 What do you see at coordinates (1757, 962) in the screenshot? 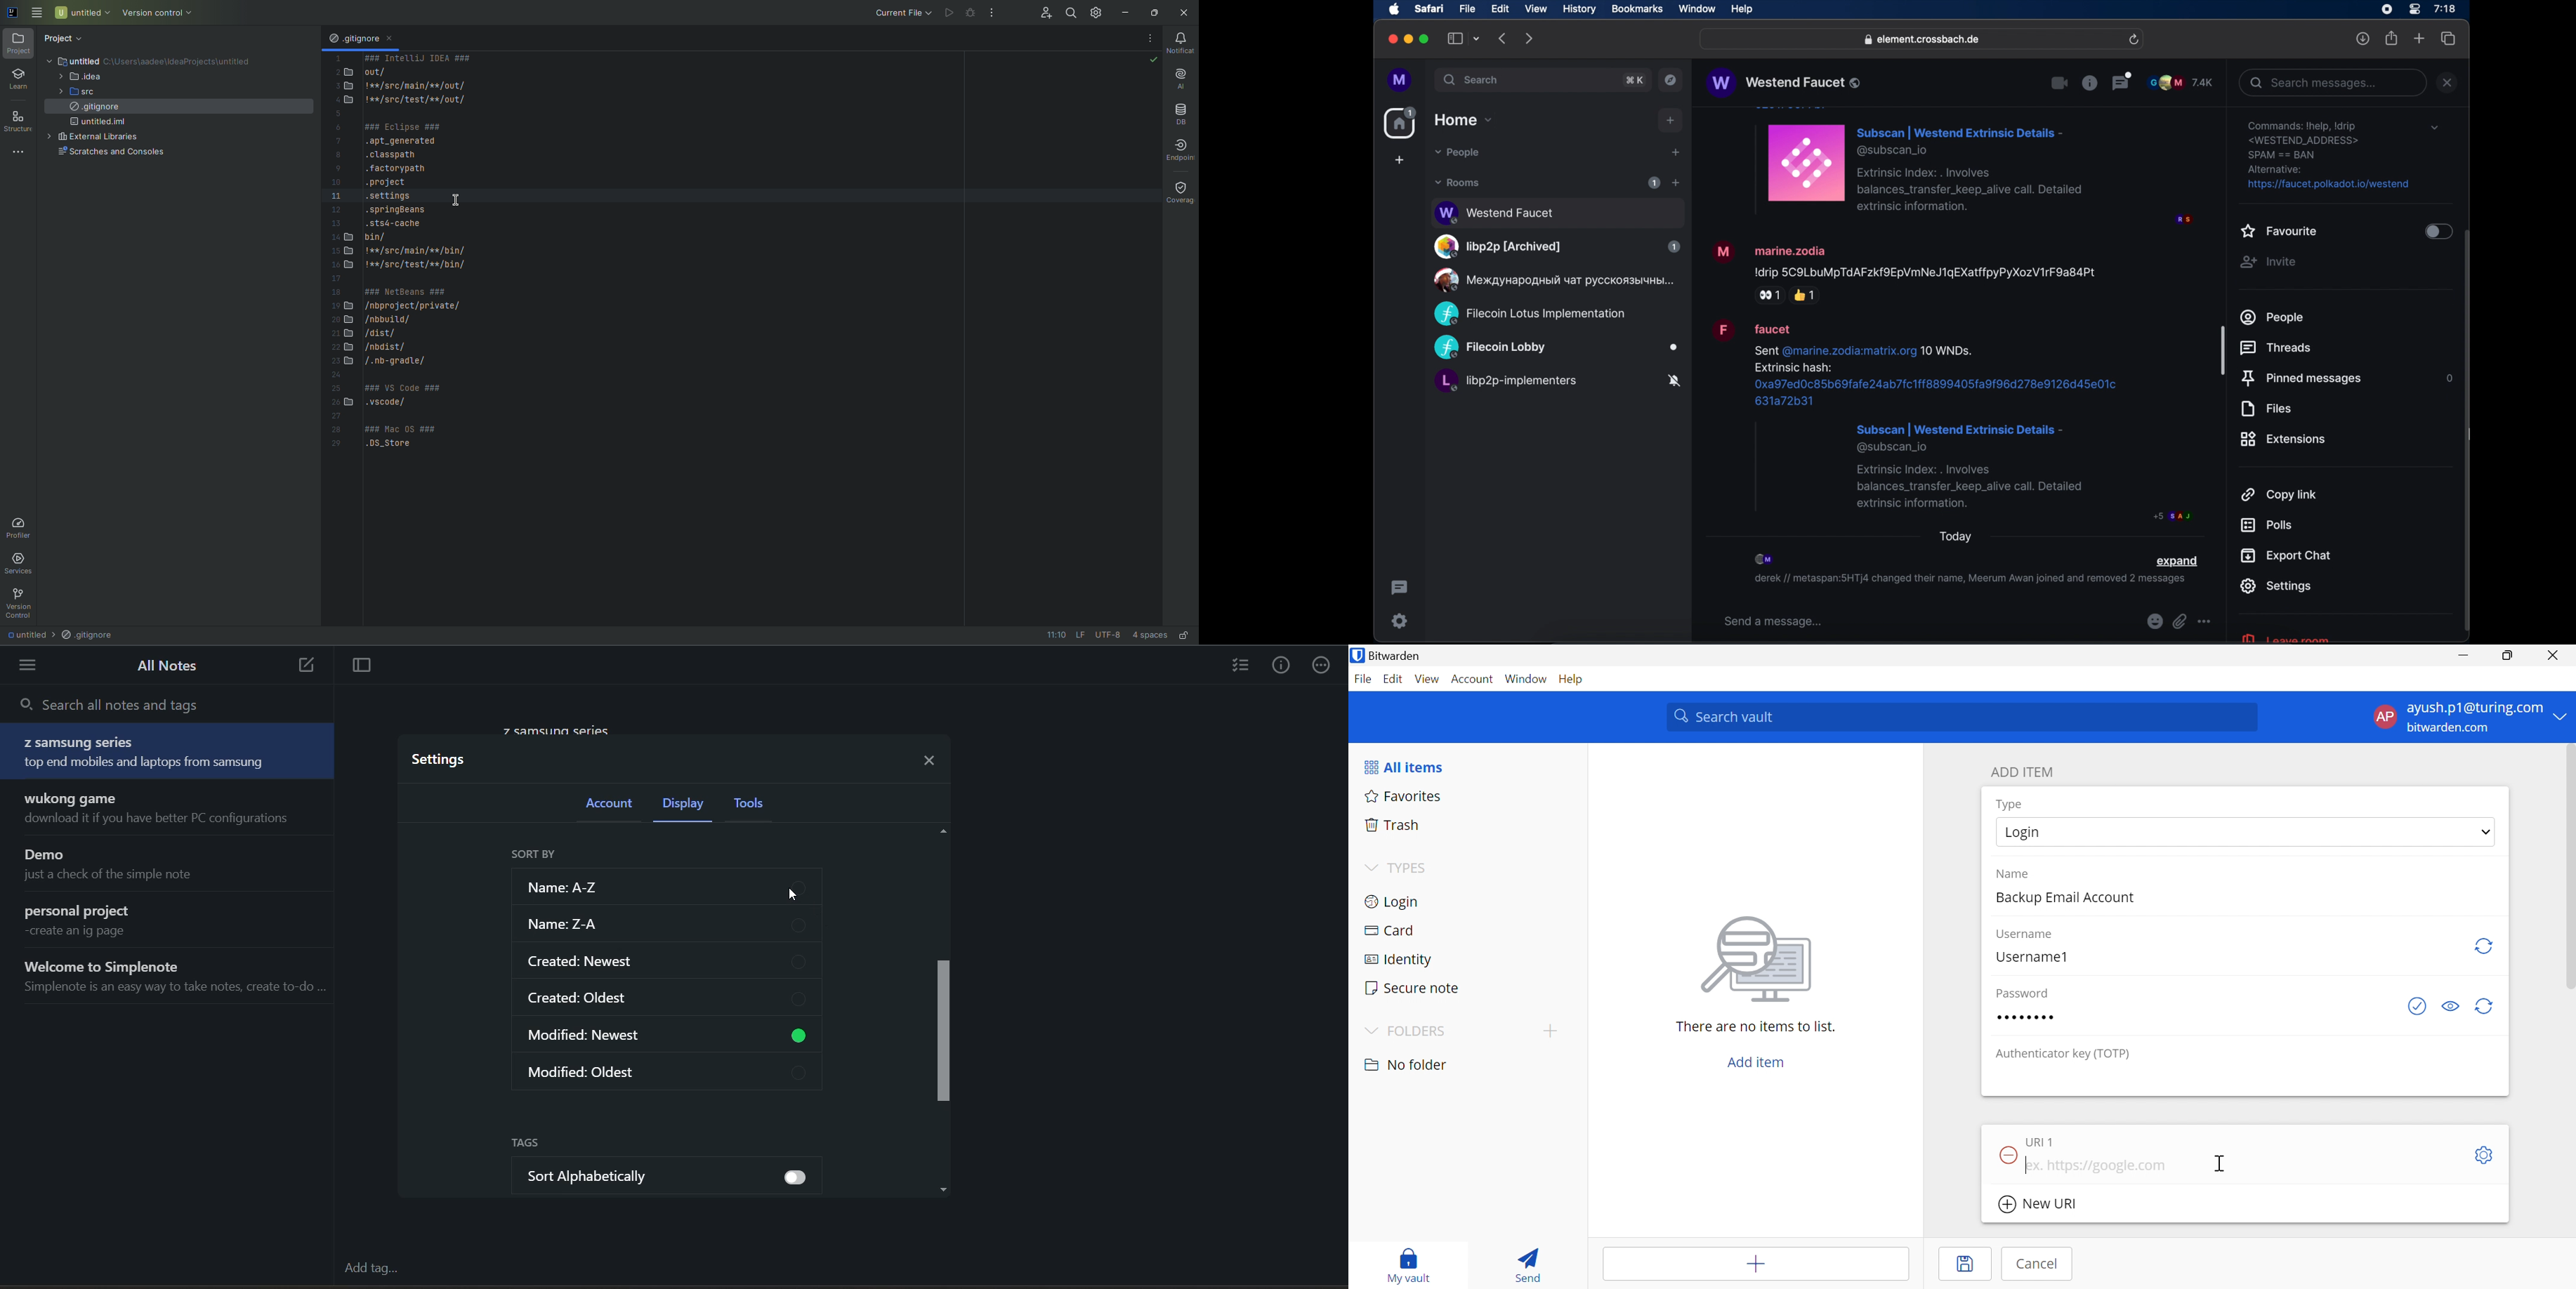
I see `image` at bounding box center [1757, 962].